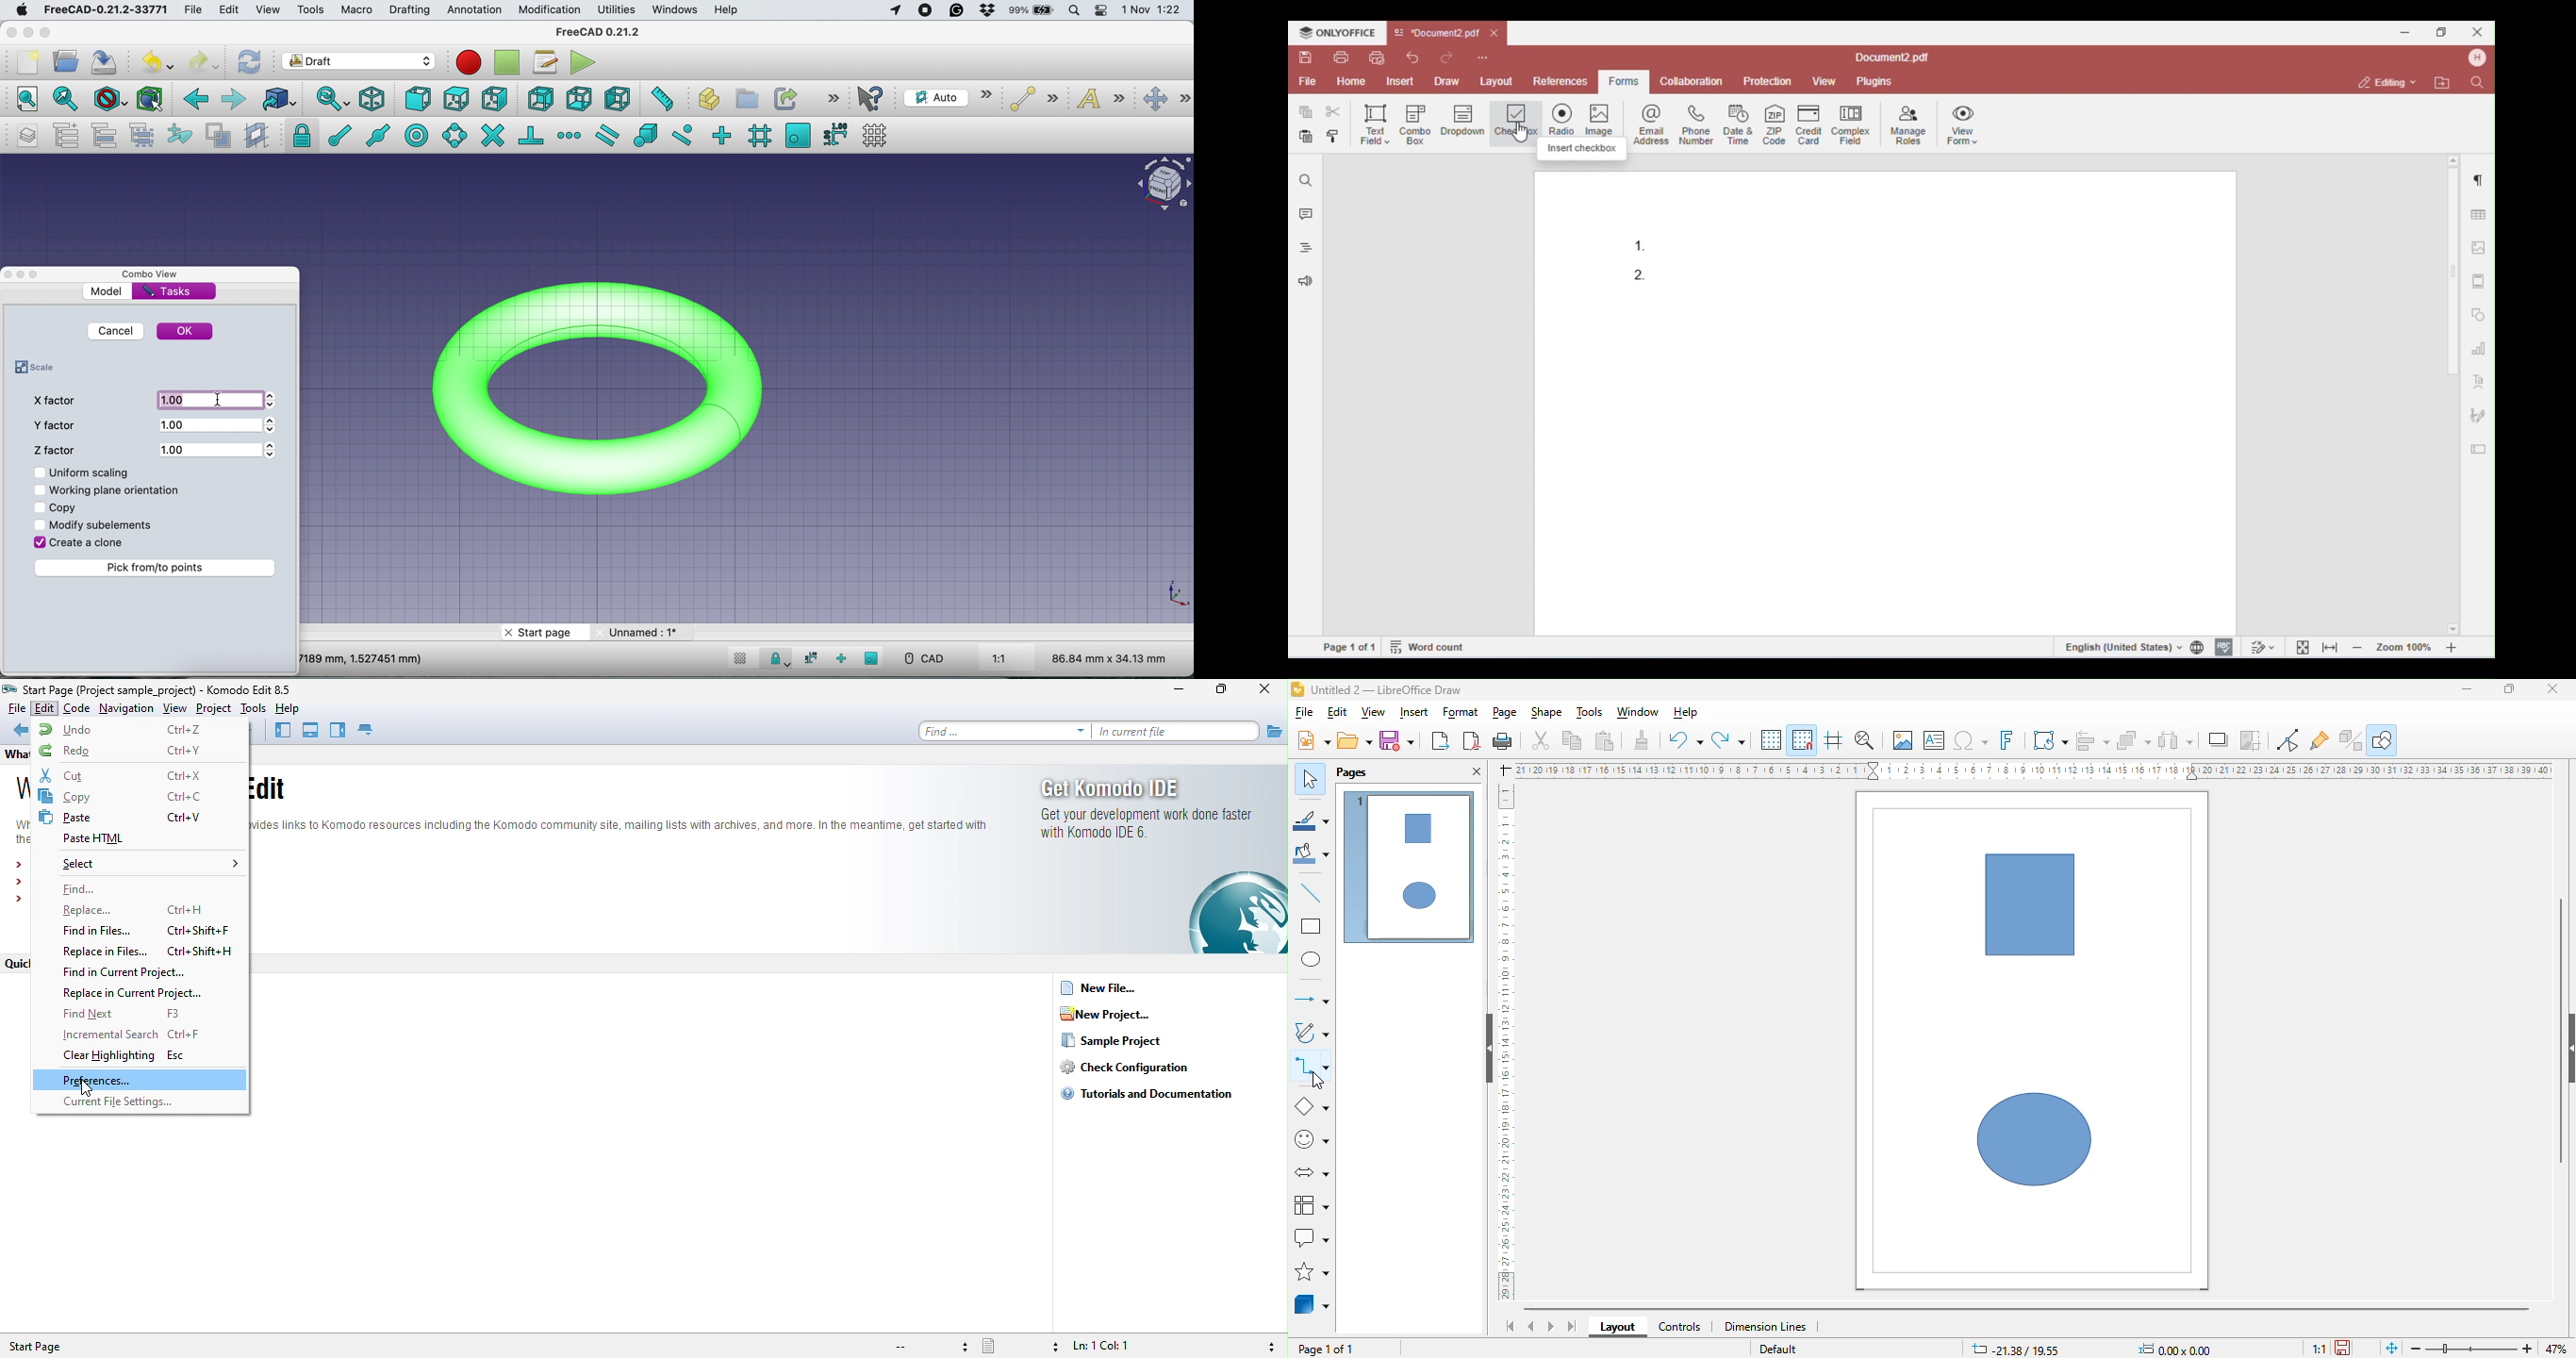 The width and height of the screenshot is (2576, 1372). I want to click on execute macros, so click(583, 62).